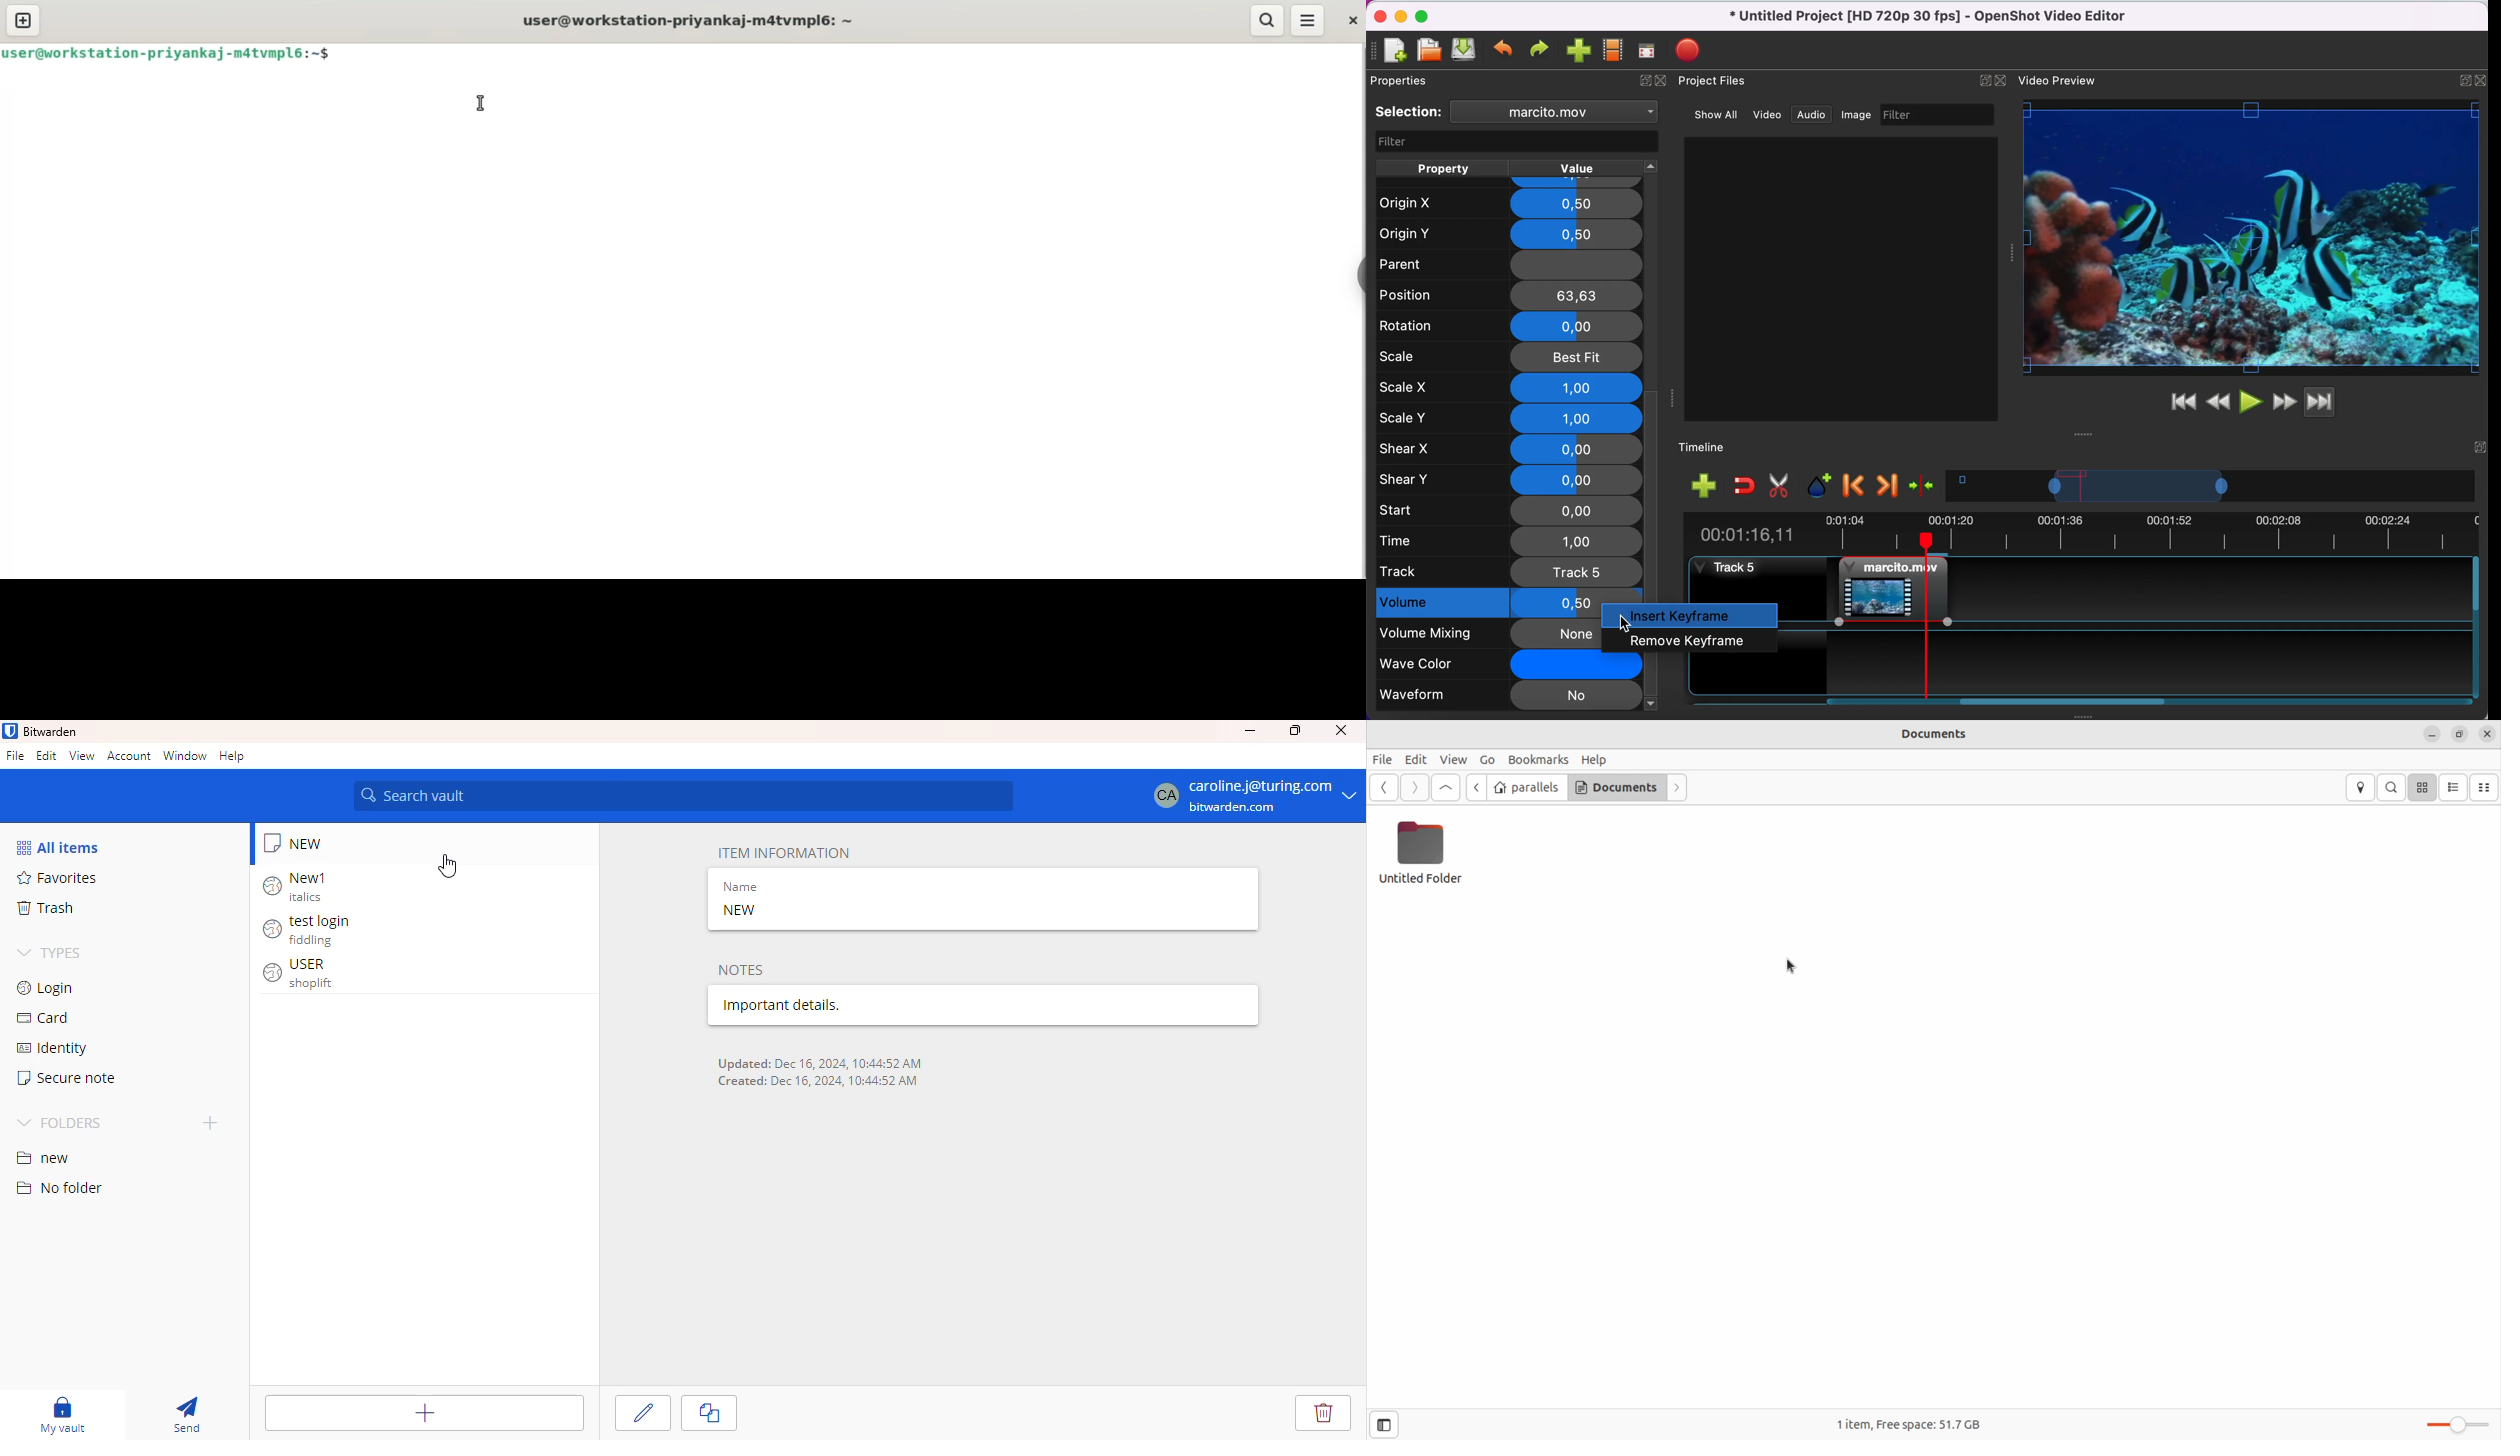 This screenshot has height=1456, width=2520. I want to click on sidebar, so click(1359, 276).